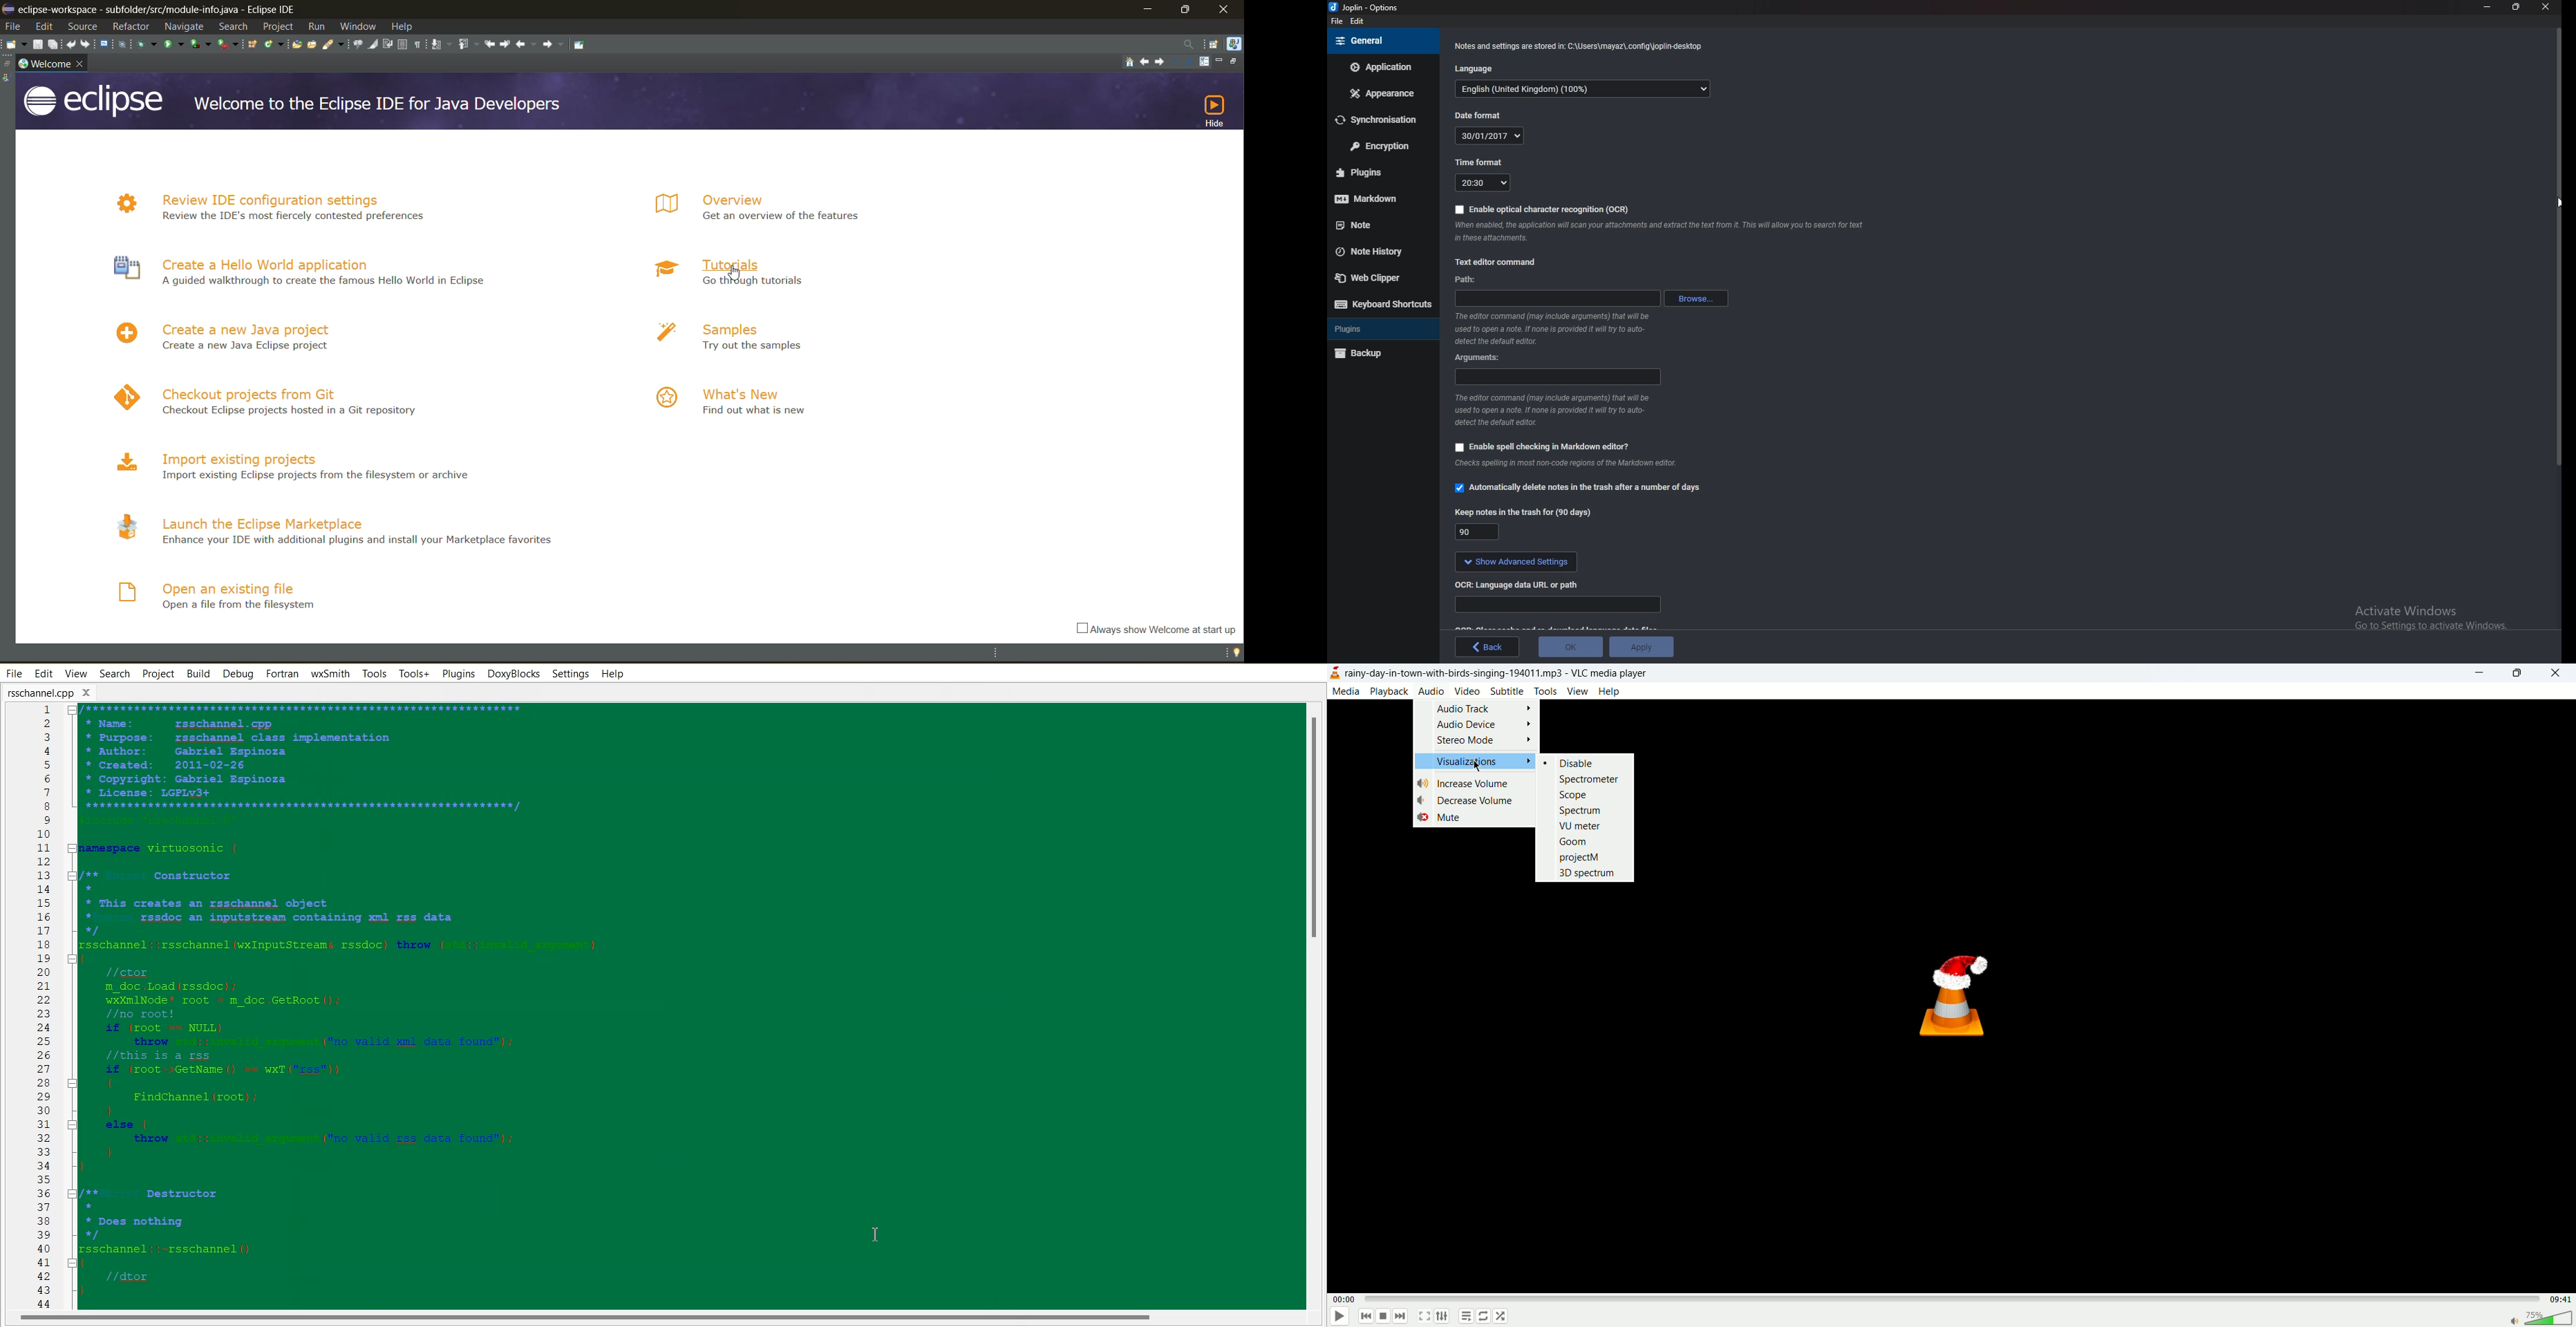 This screenshot has height=1344, width=2576. I want to click on Scope, so click(1577, 795).